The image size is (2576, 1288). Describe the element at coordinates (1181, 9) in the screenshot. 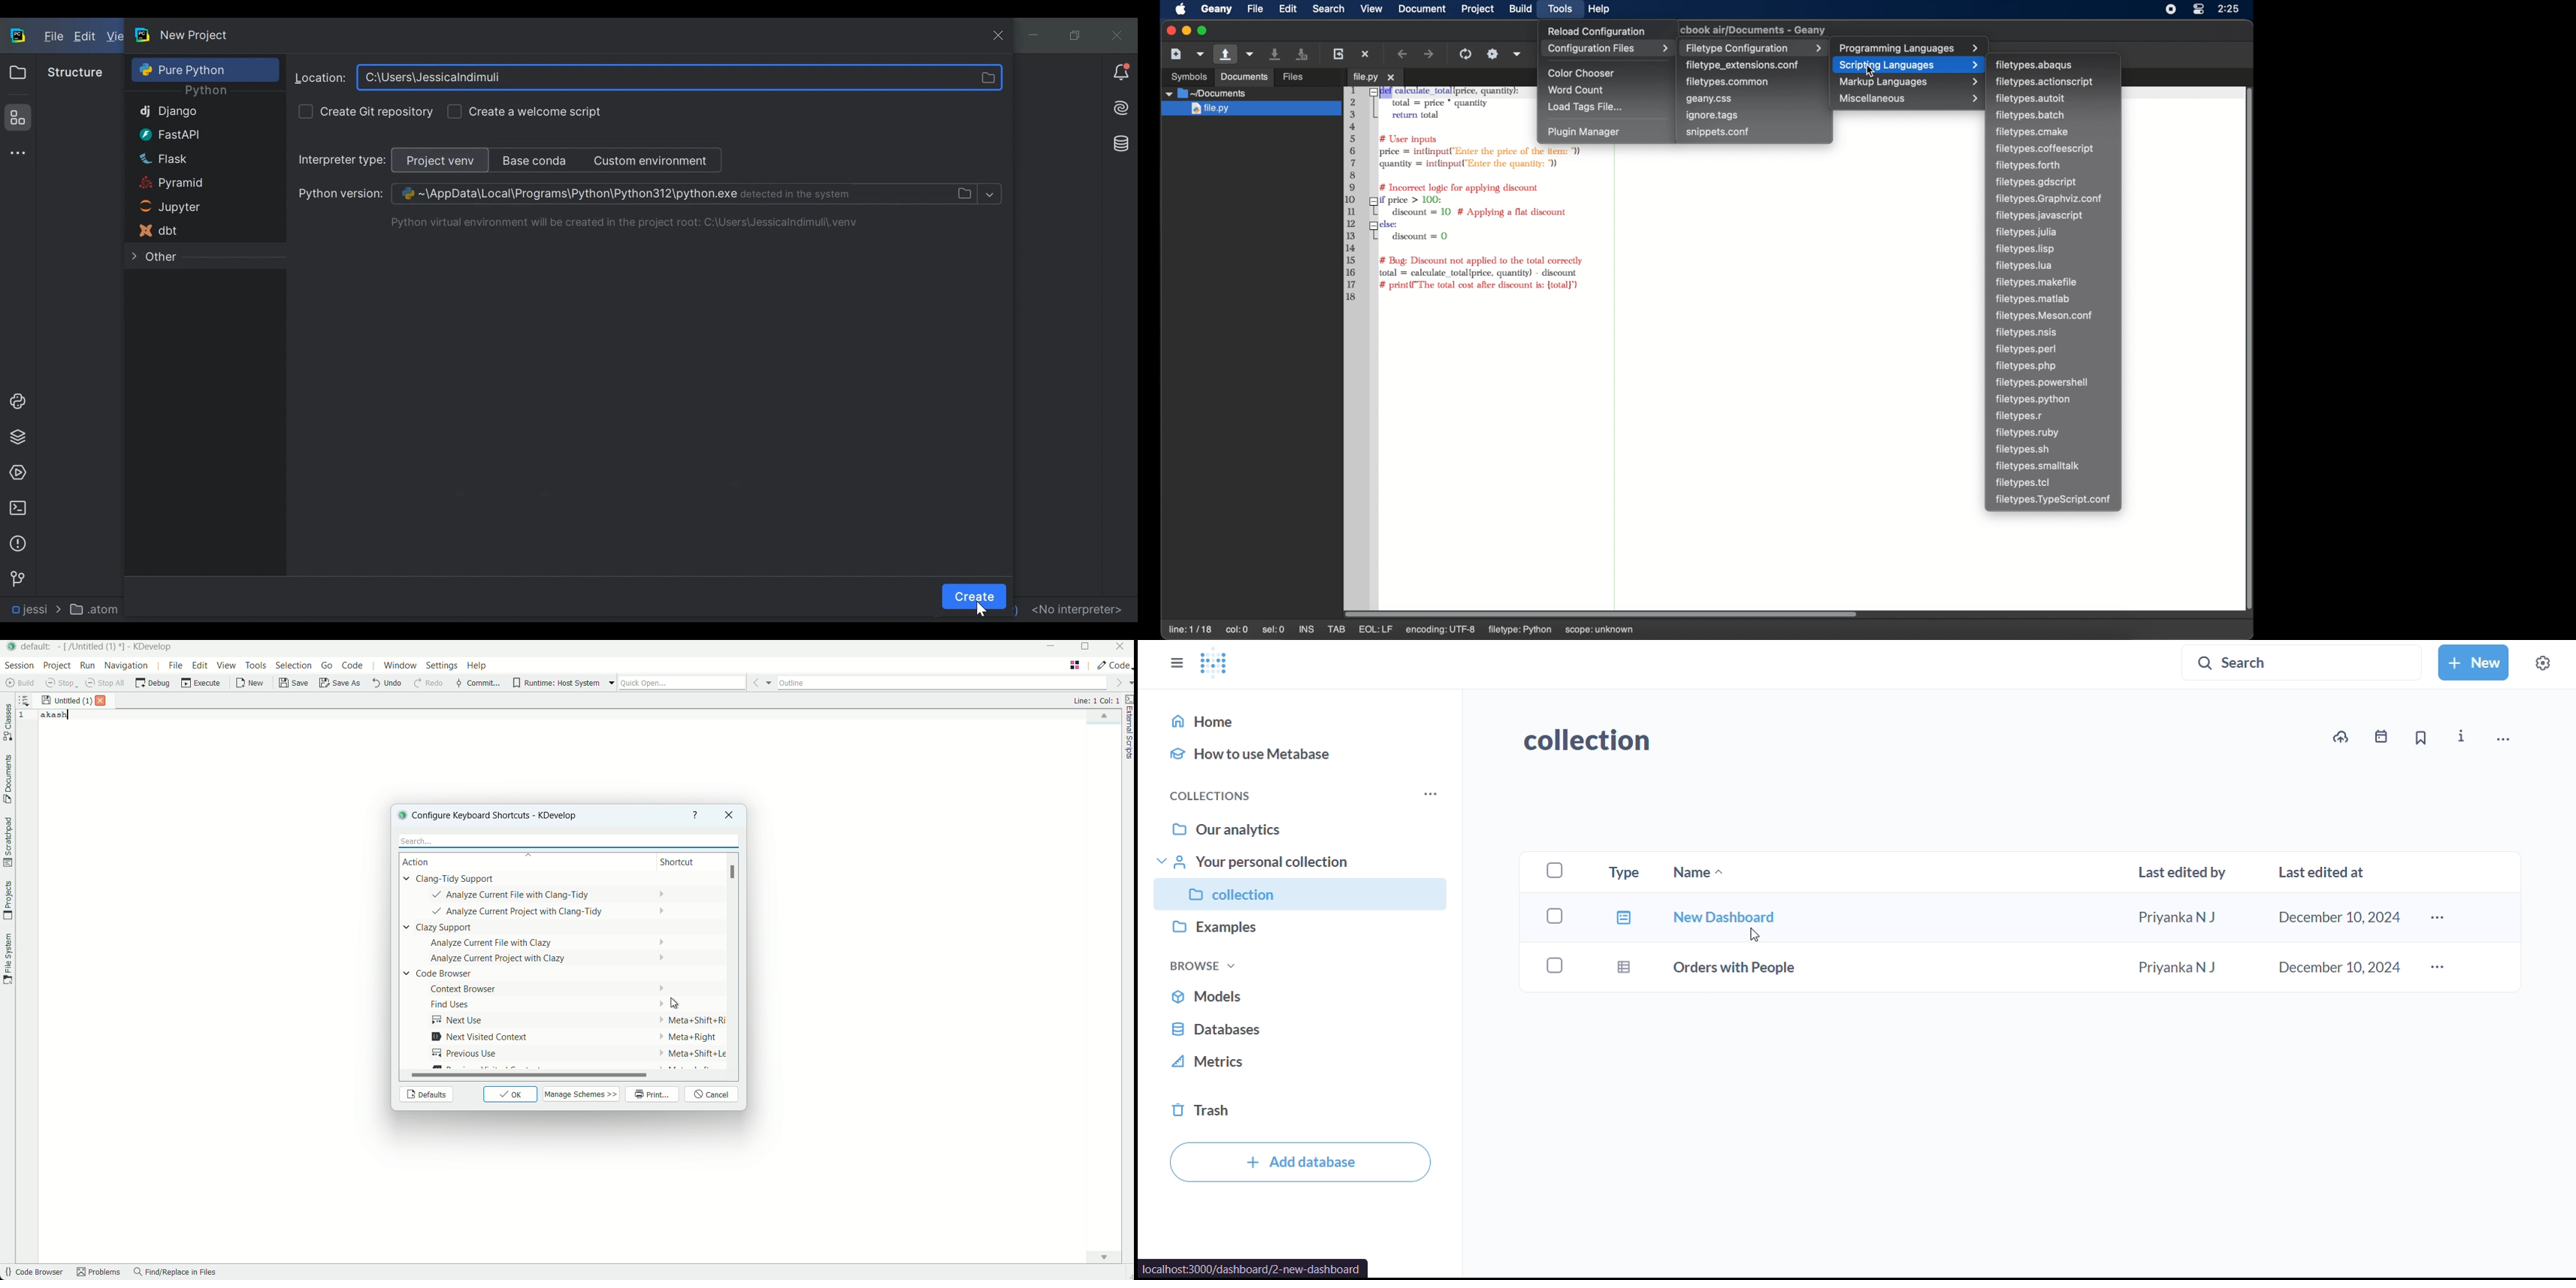

I see `apple icon` at that location.